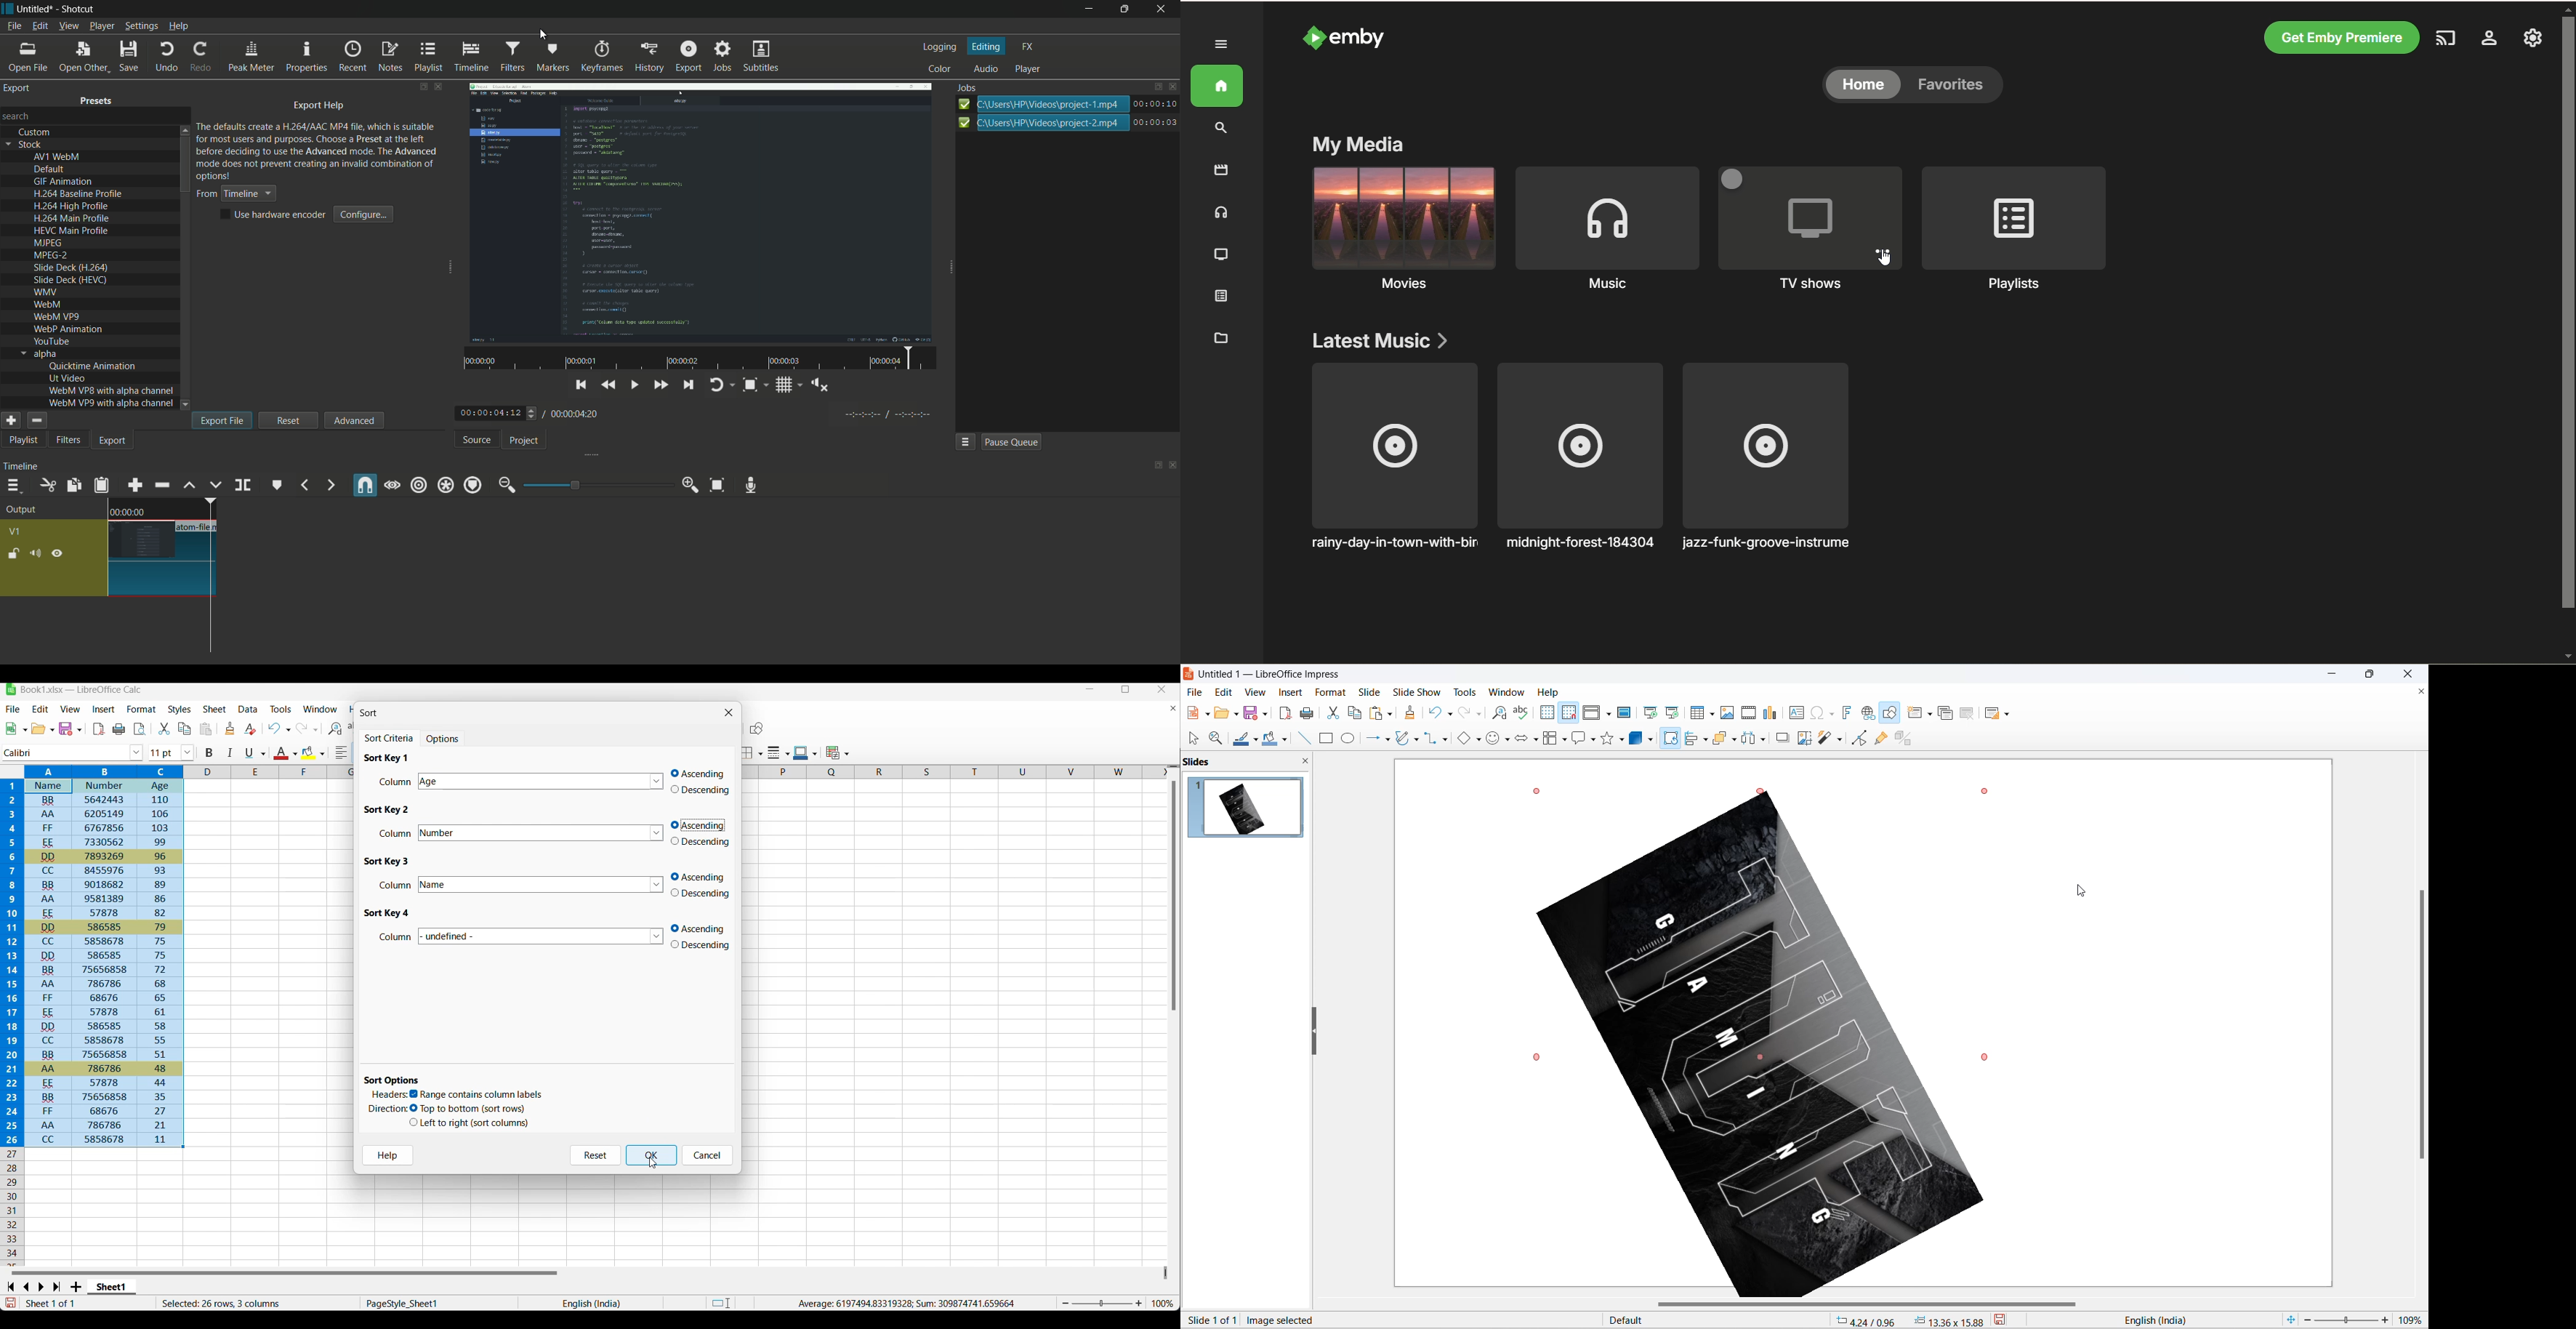 Image resolution: width=2576 pixels, height=1344 pixels. I want to click on toggle zoom, so click(885, 414).